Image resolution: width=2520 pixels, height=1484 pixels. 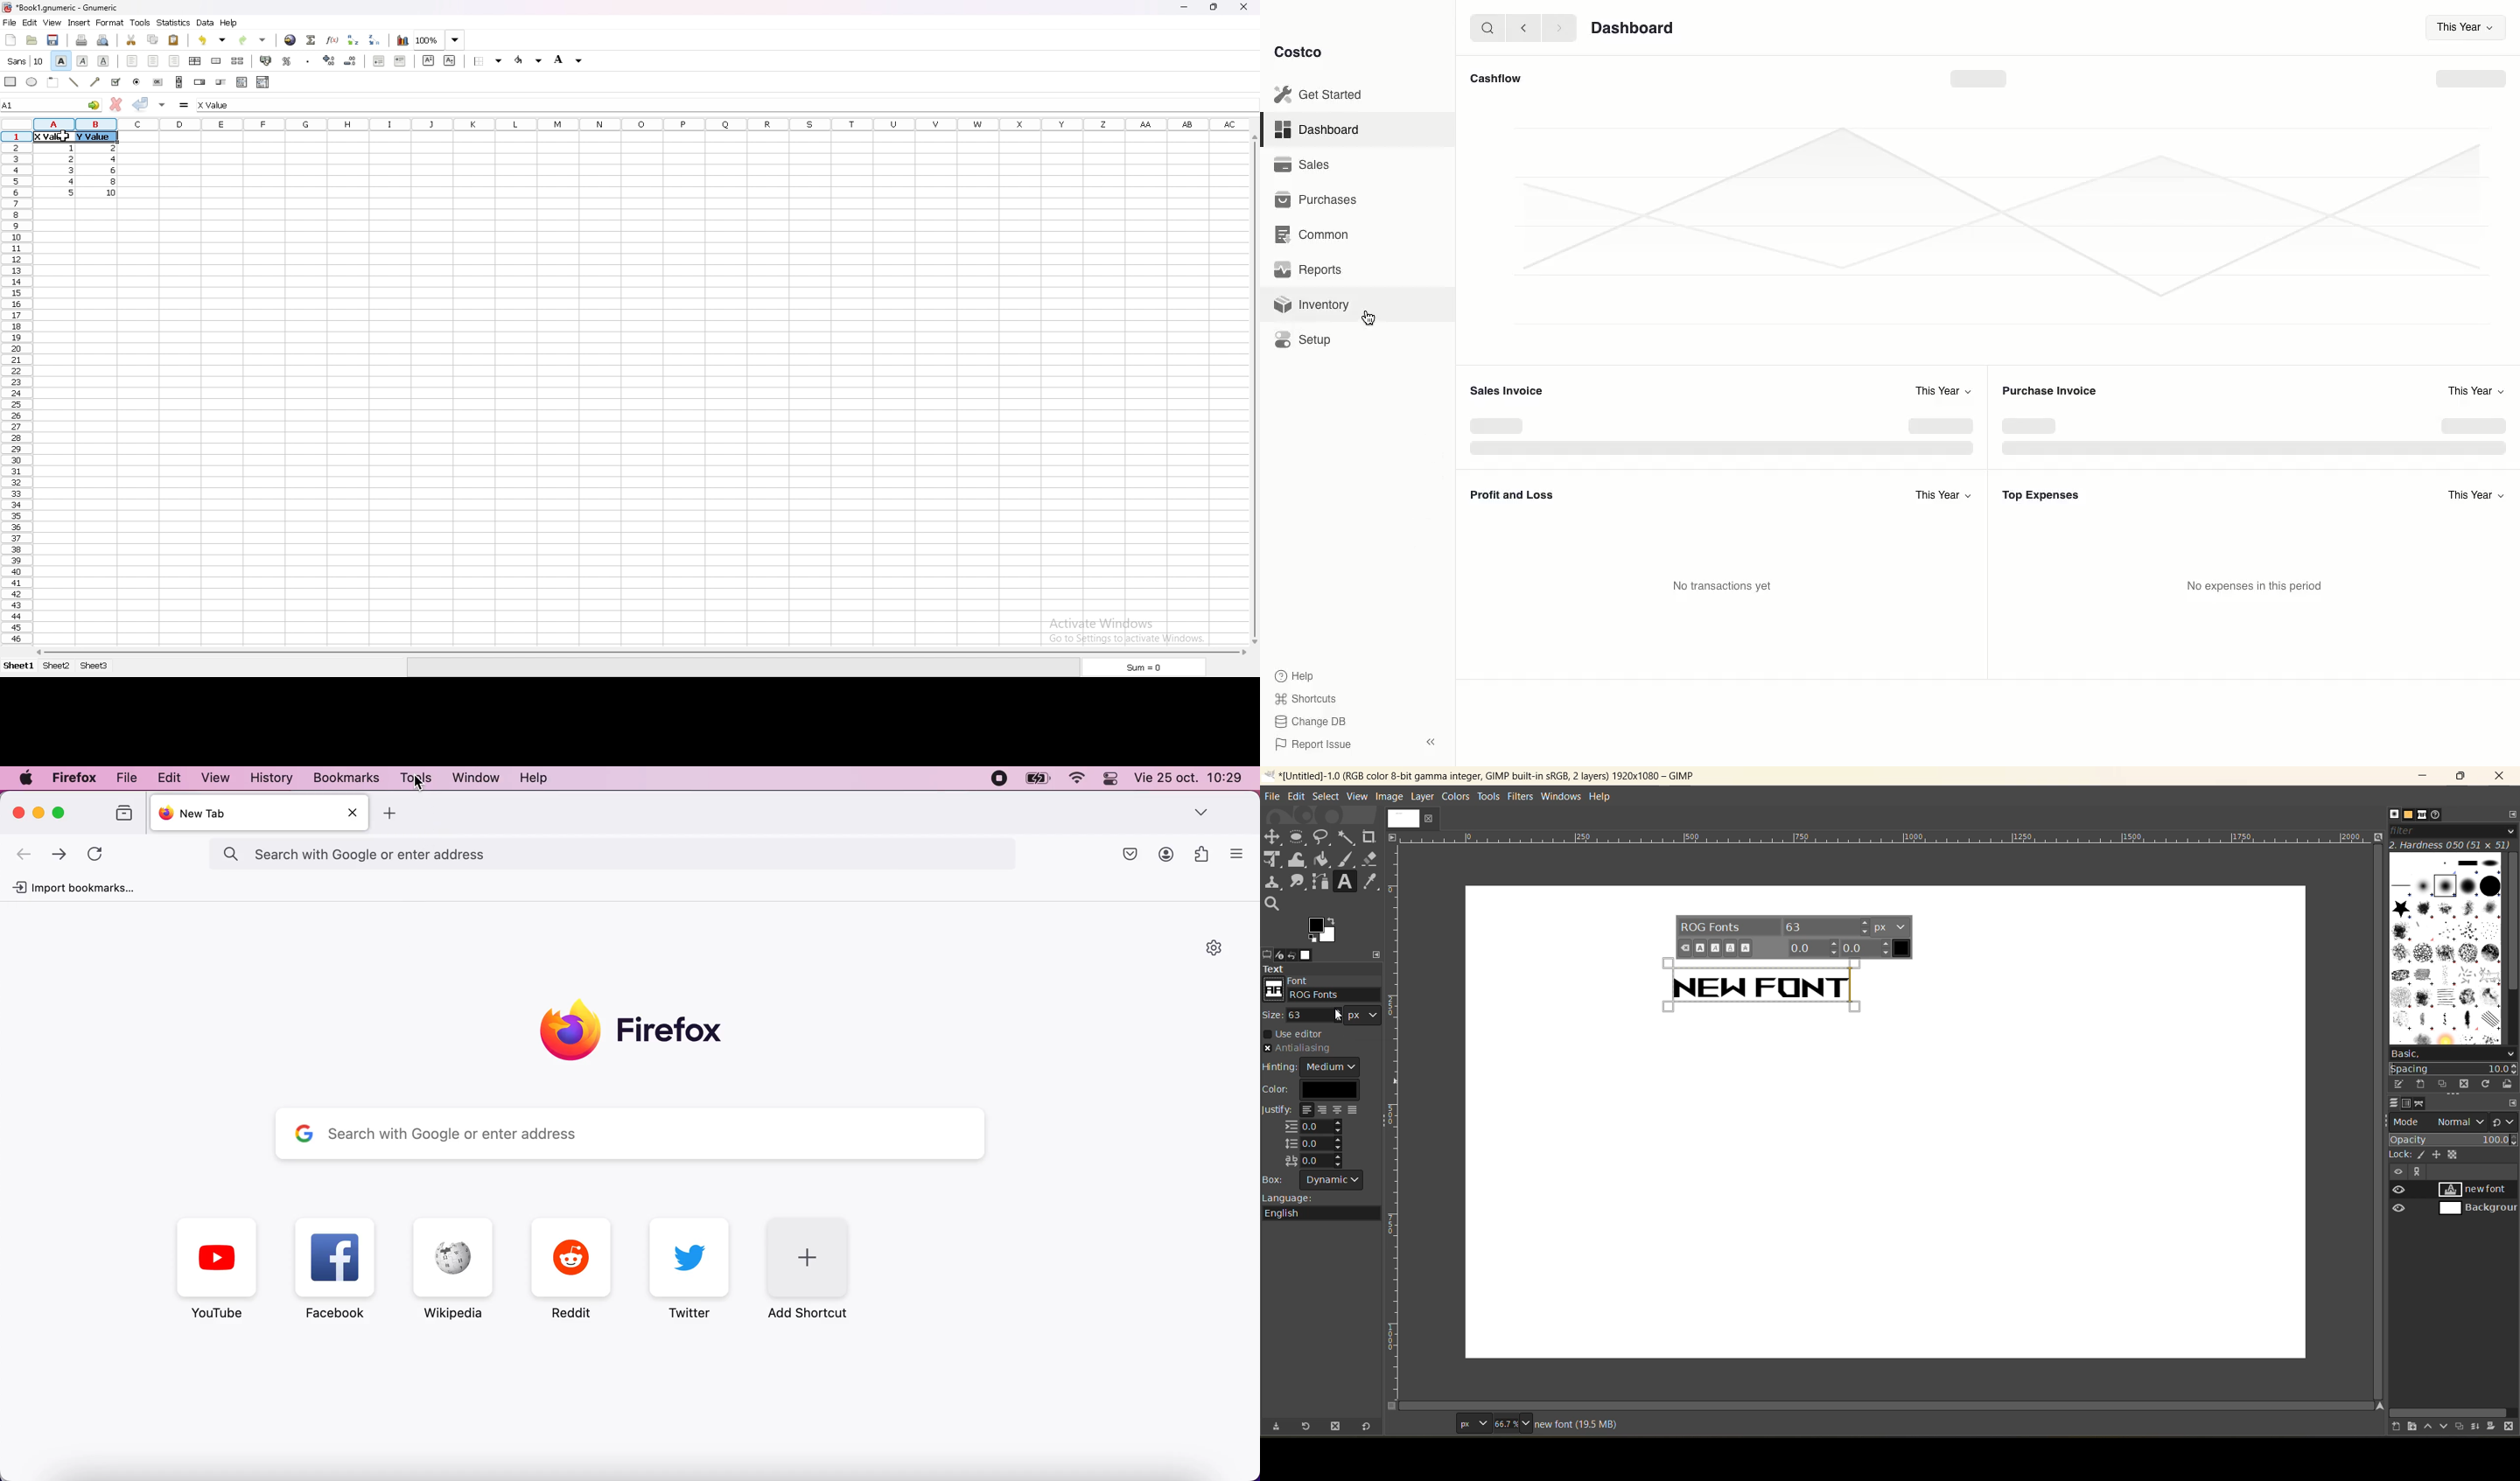 I want to click on collapse, so click(x=1430, y=741).